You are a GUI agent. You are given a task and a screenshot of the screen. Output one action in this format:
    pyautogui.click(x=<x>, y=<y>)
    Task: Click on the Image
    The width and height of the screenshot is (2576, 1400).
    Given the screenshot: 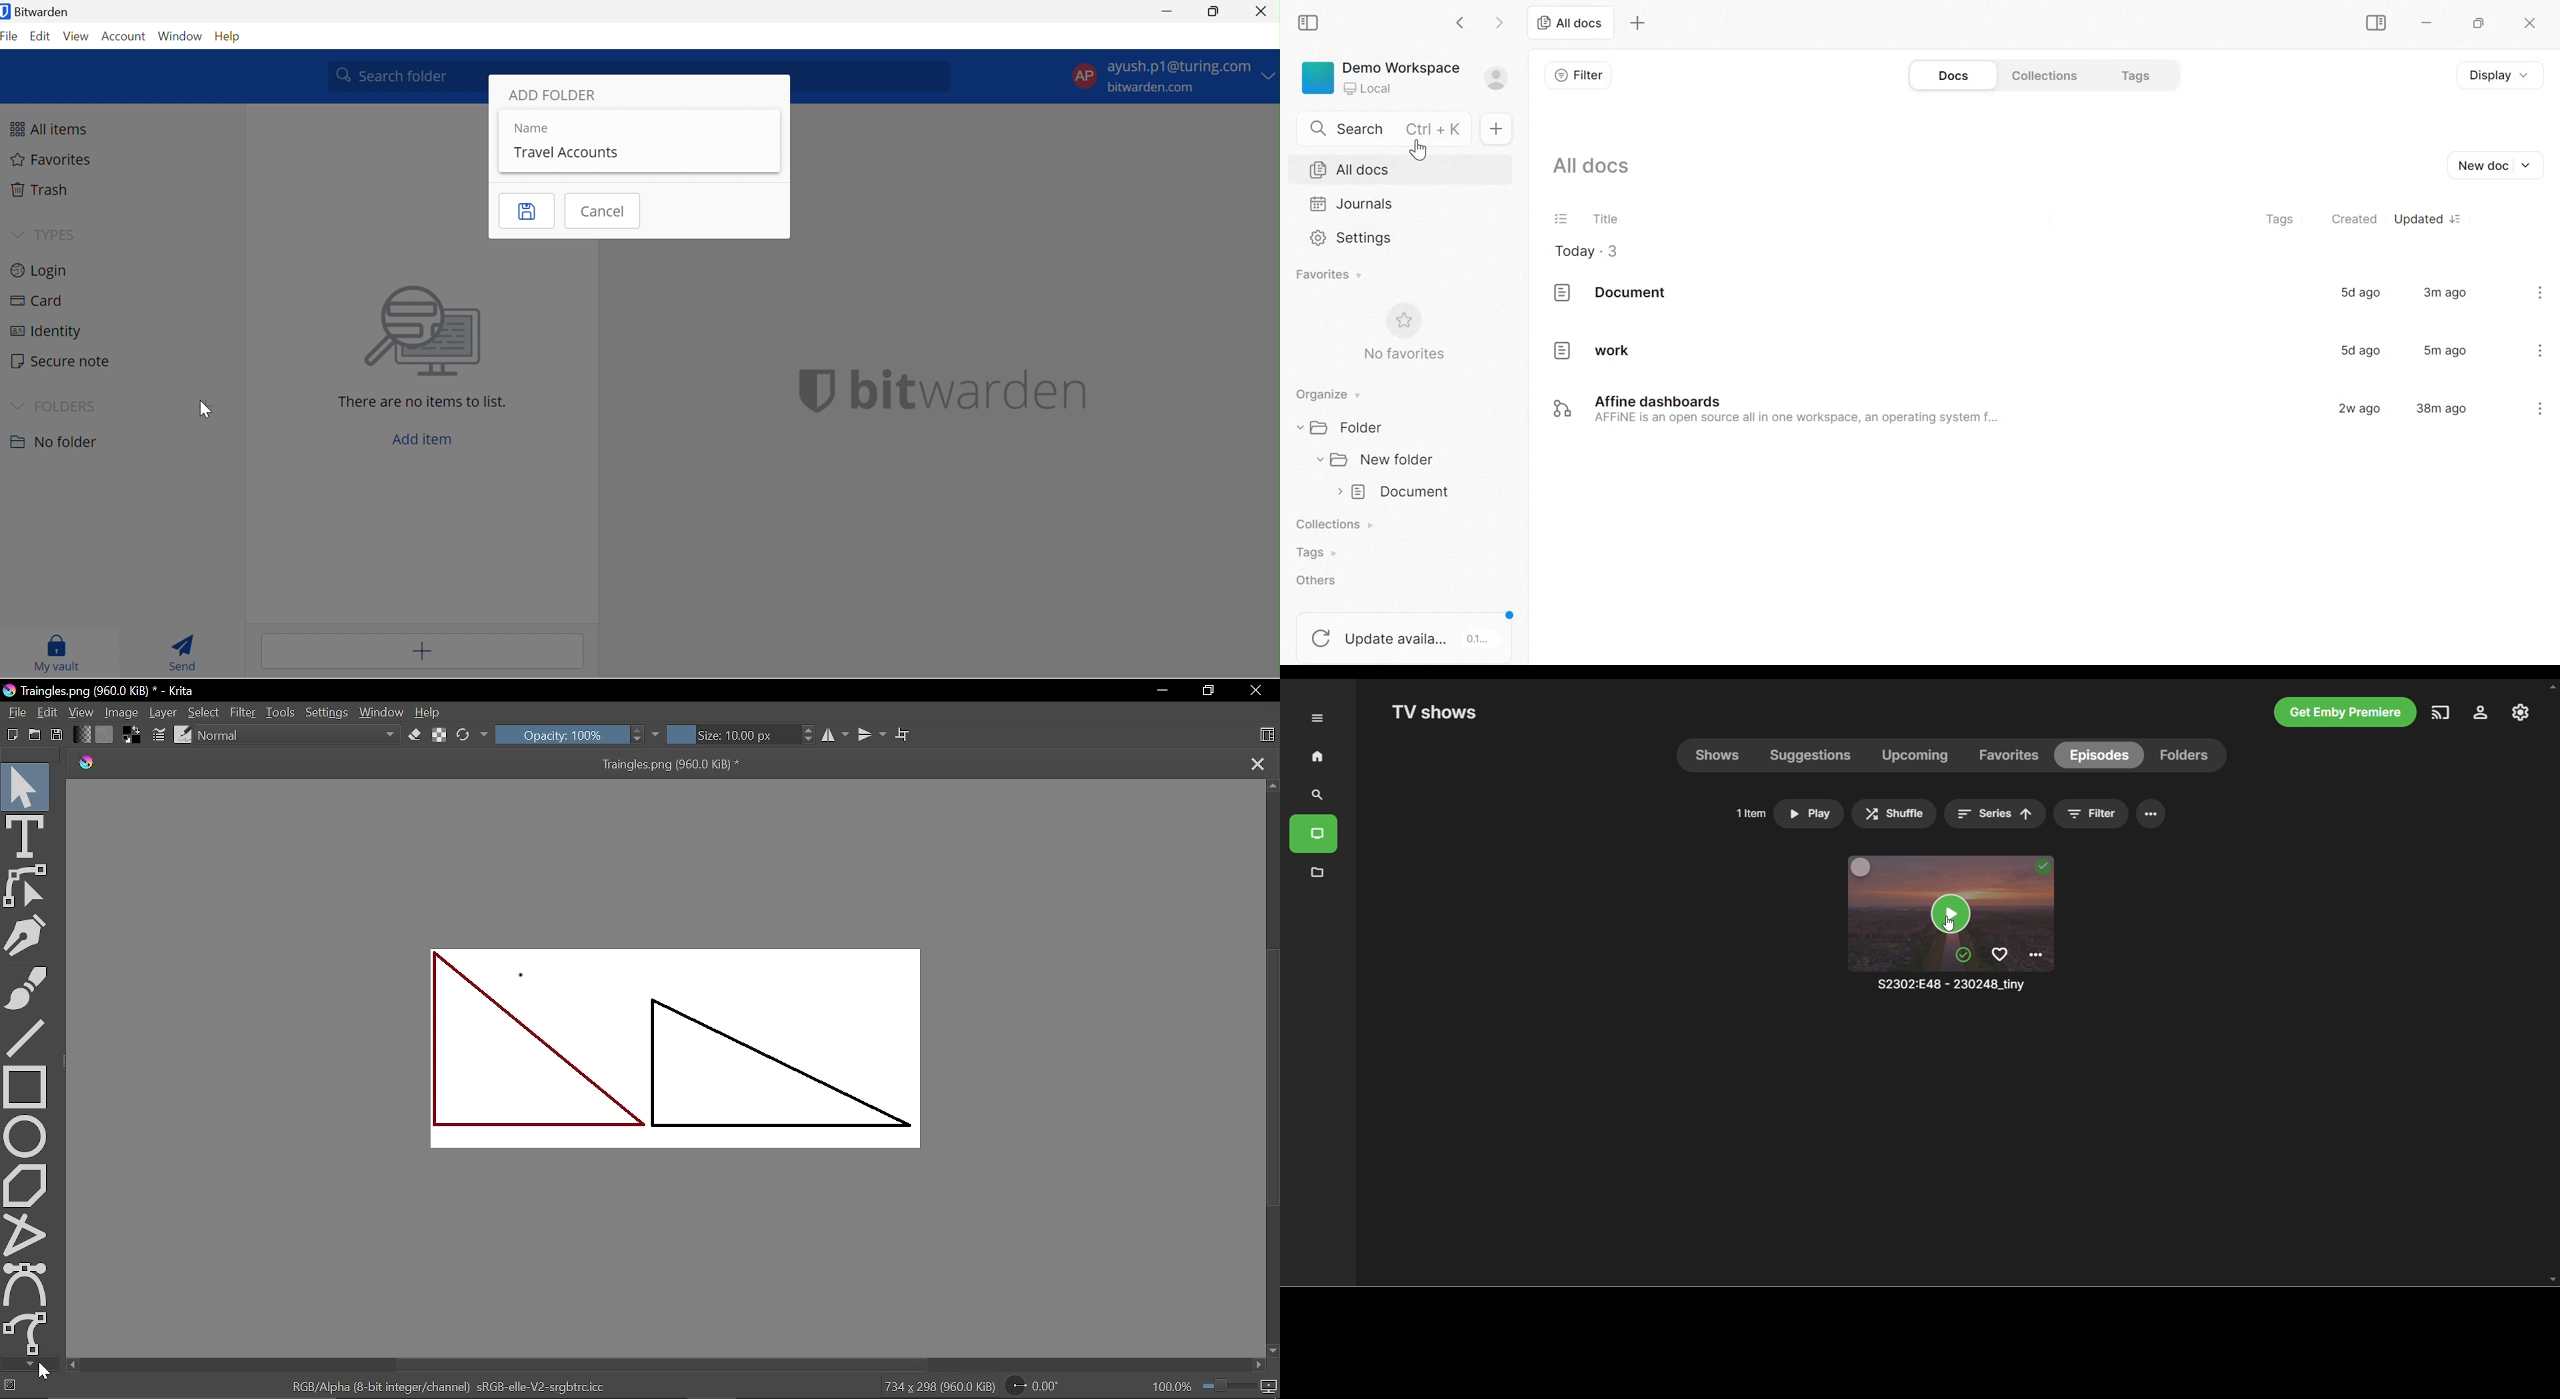 What is the action you would take?
    pyautogui.click(x=427, y=332)
    